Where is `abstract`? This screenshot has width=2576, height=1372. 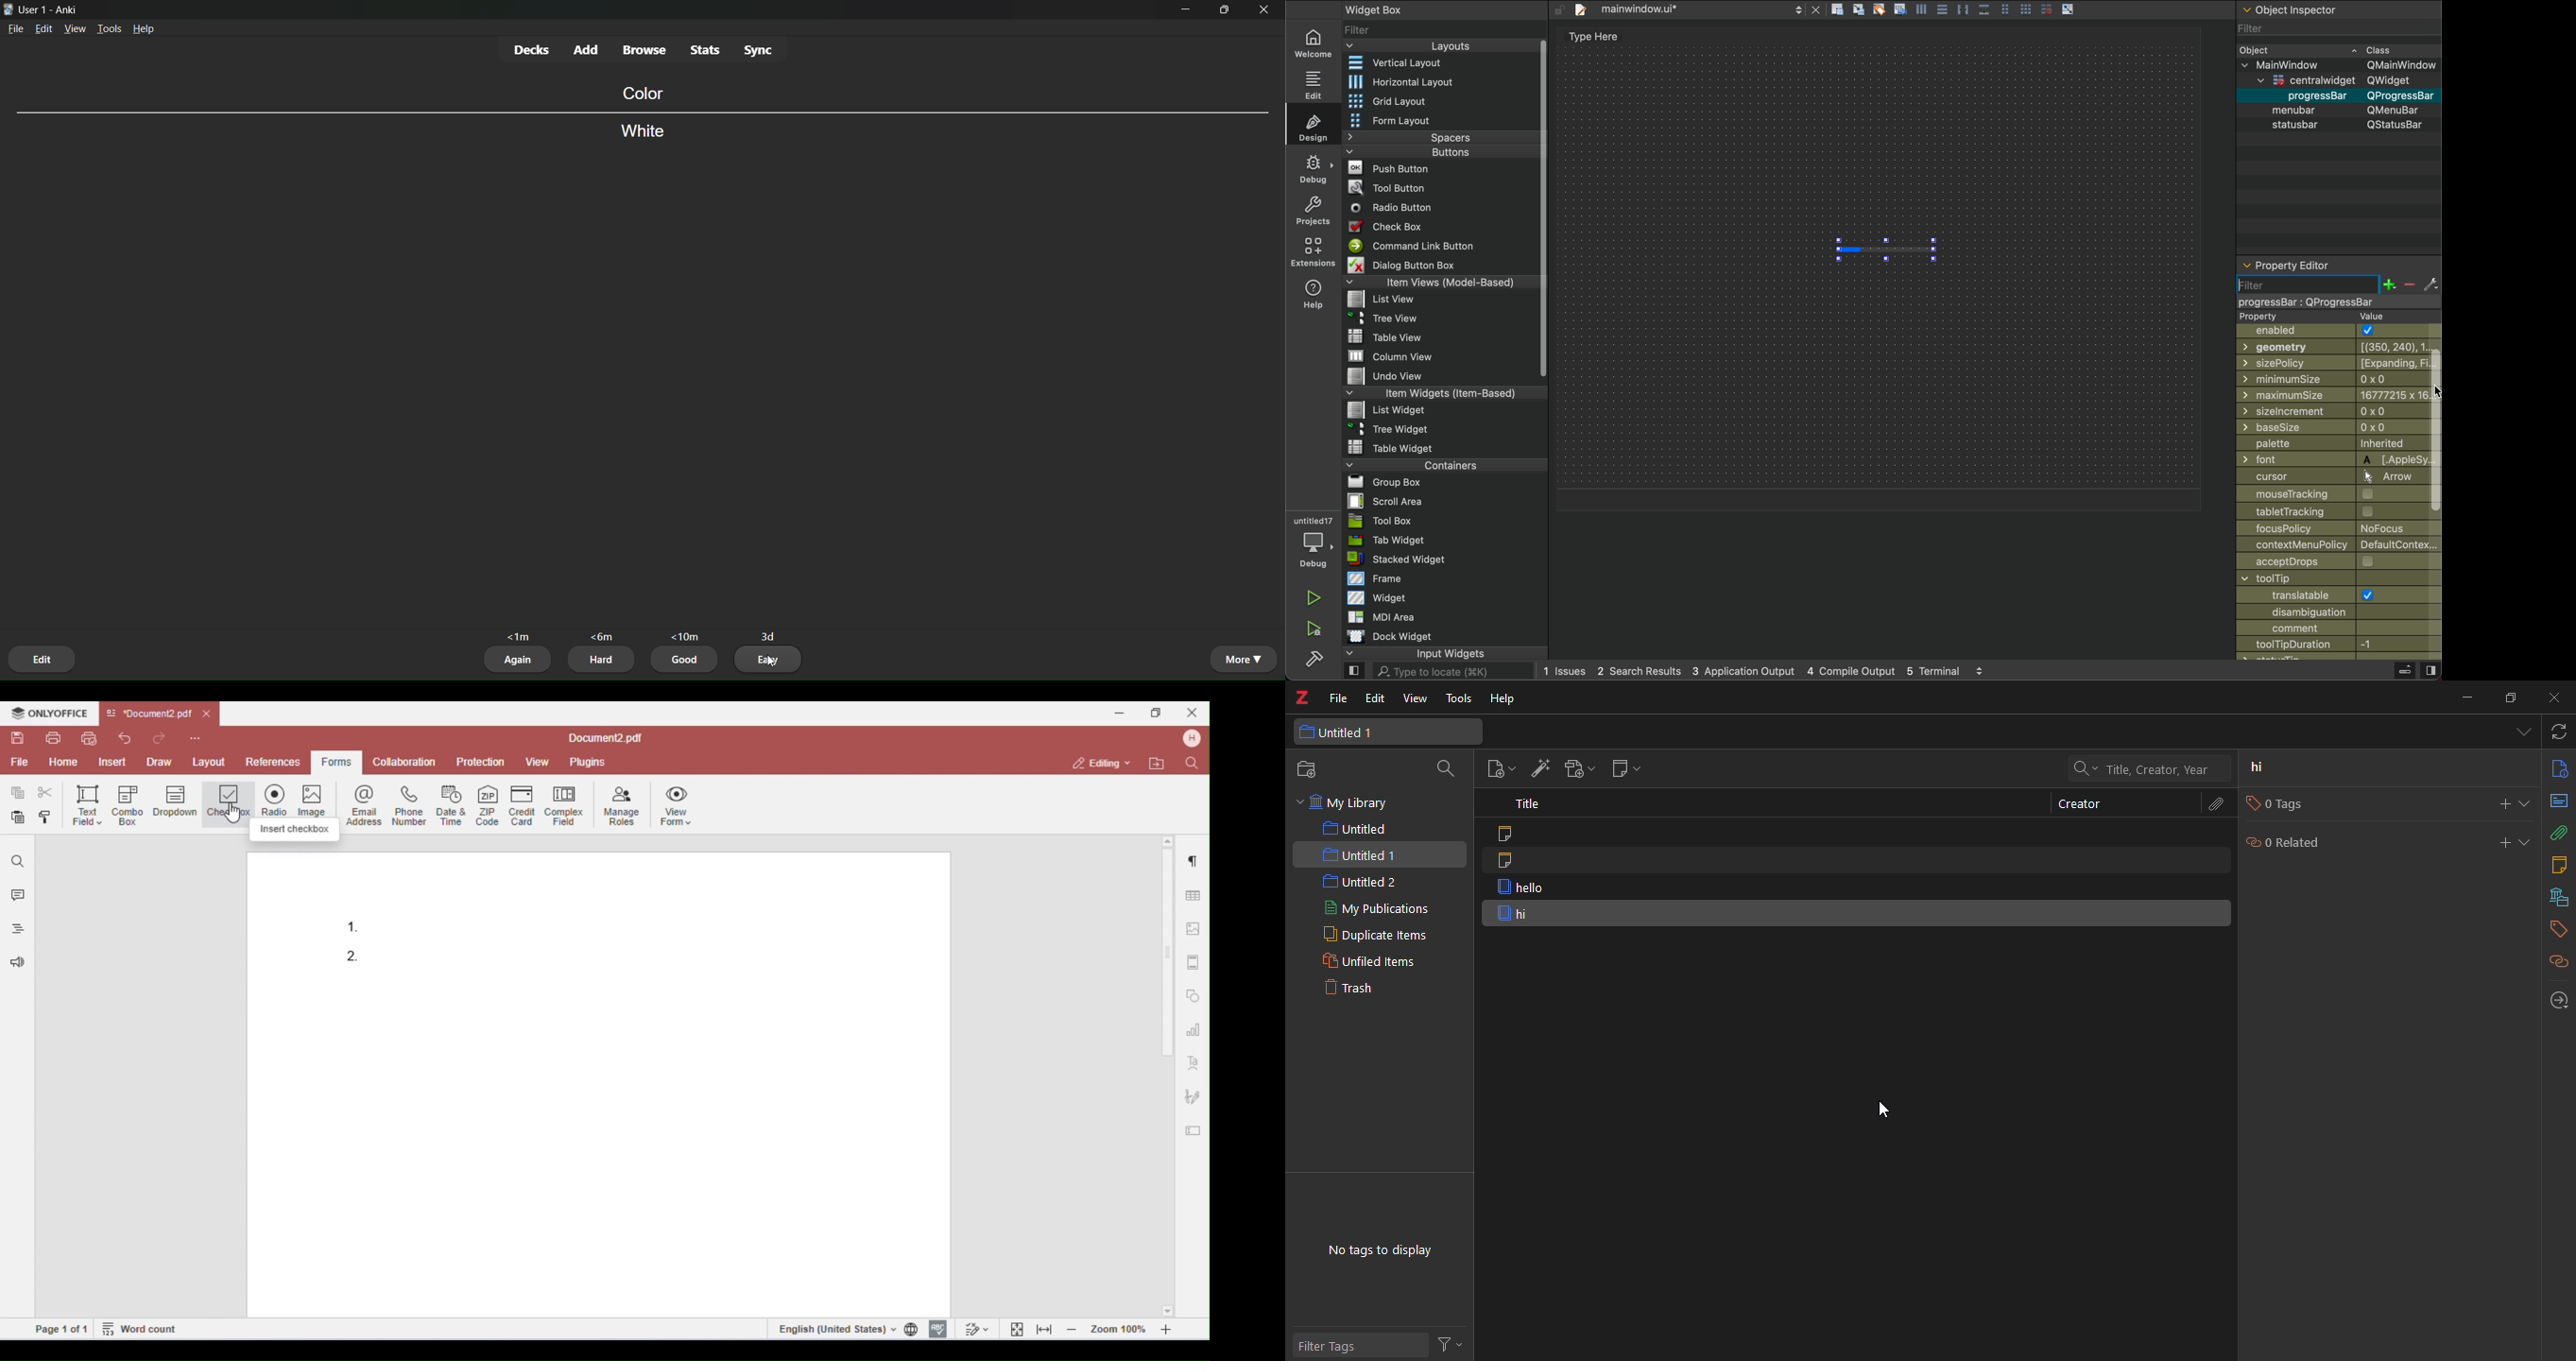
abstract is located at coordinates (2558, 801).